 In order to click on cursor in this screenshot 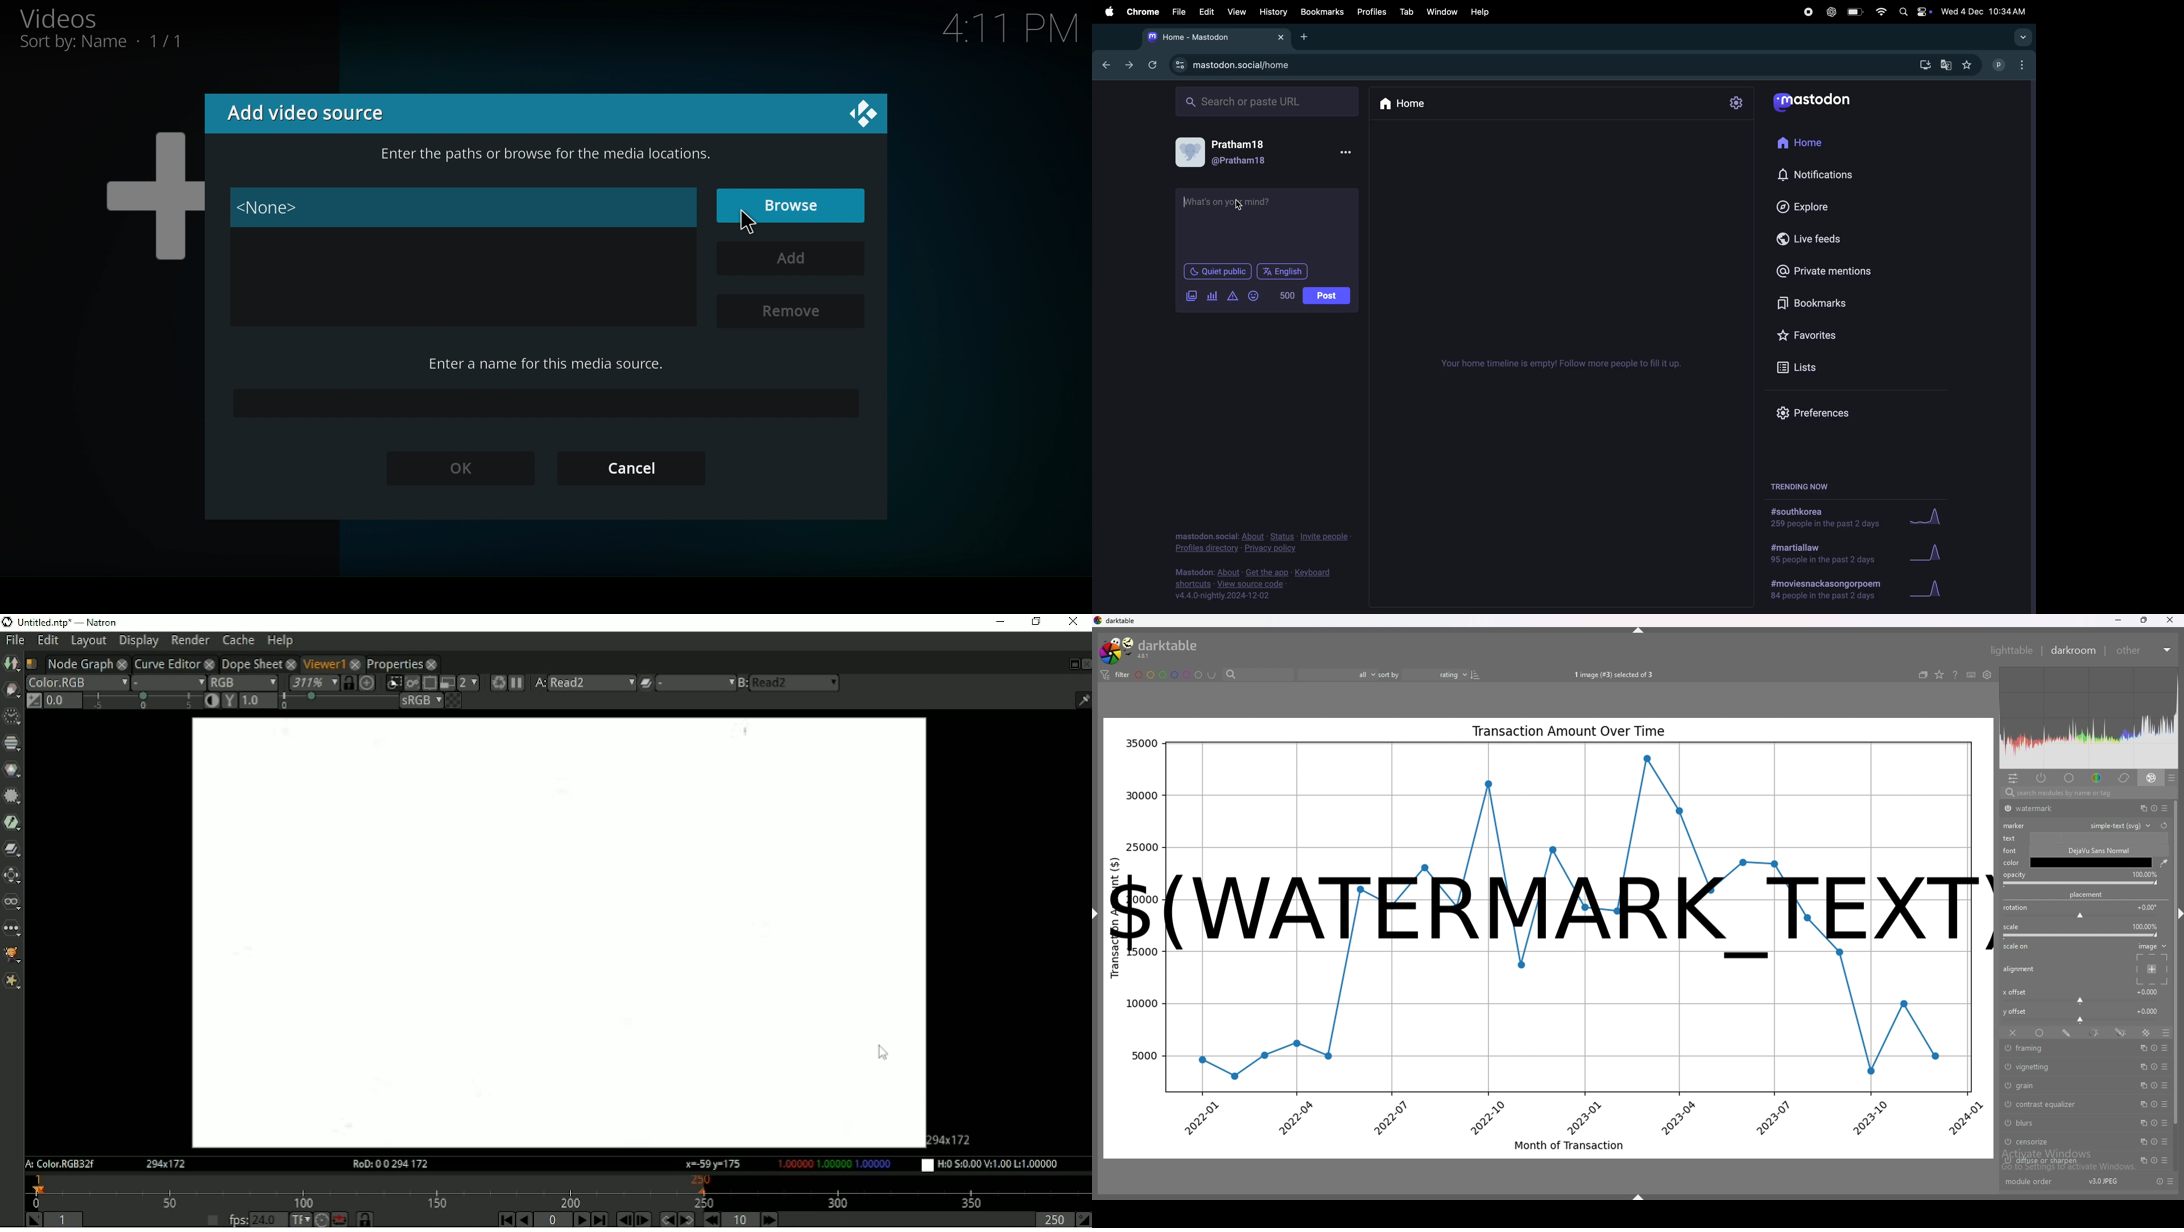, I will do `click(1186, 201)`.